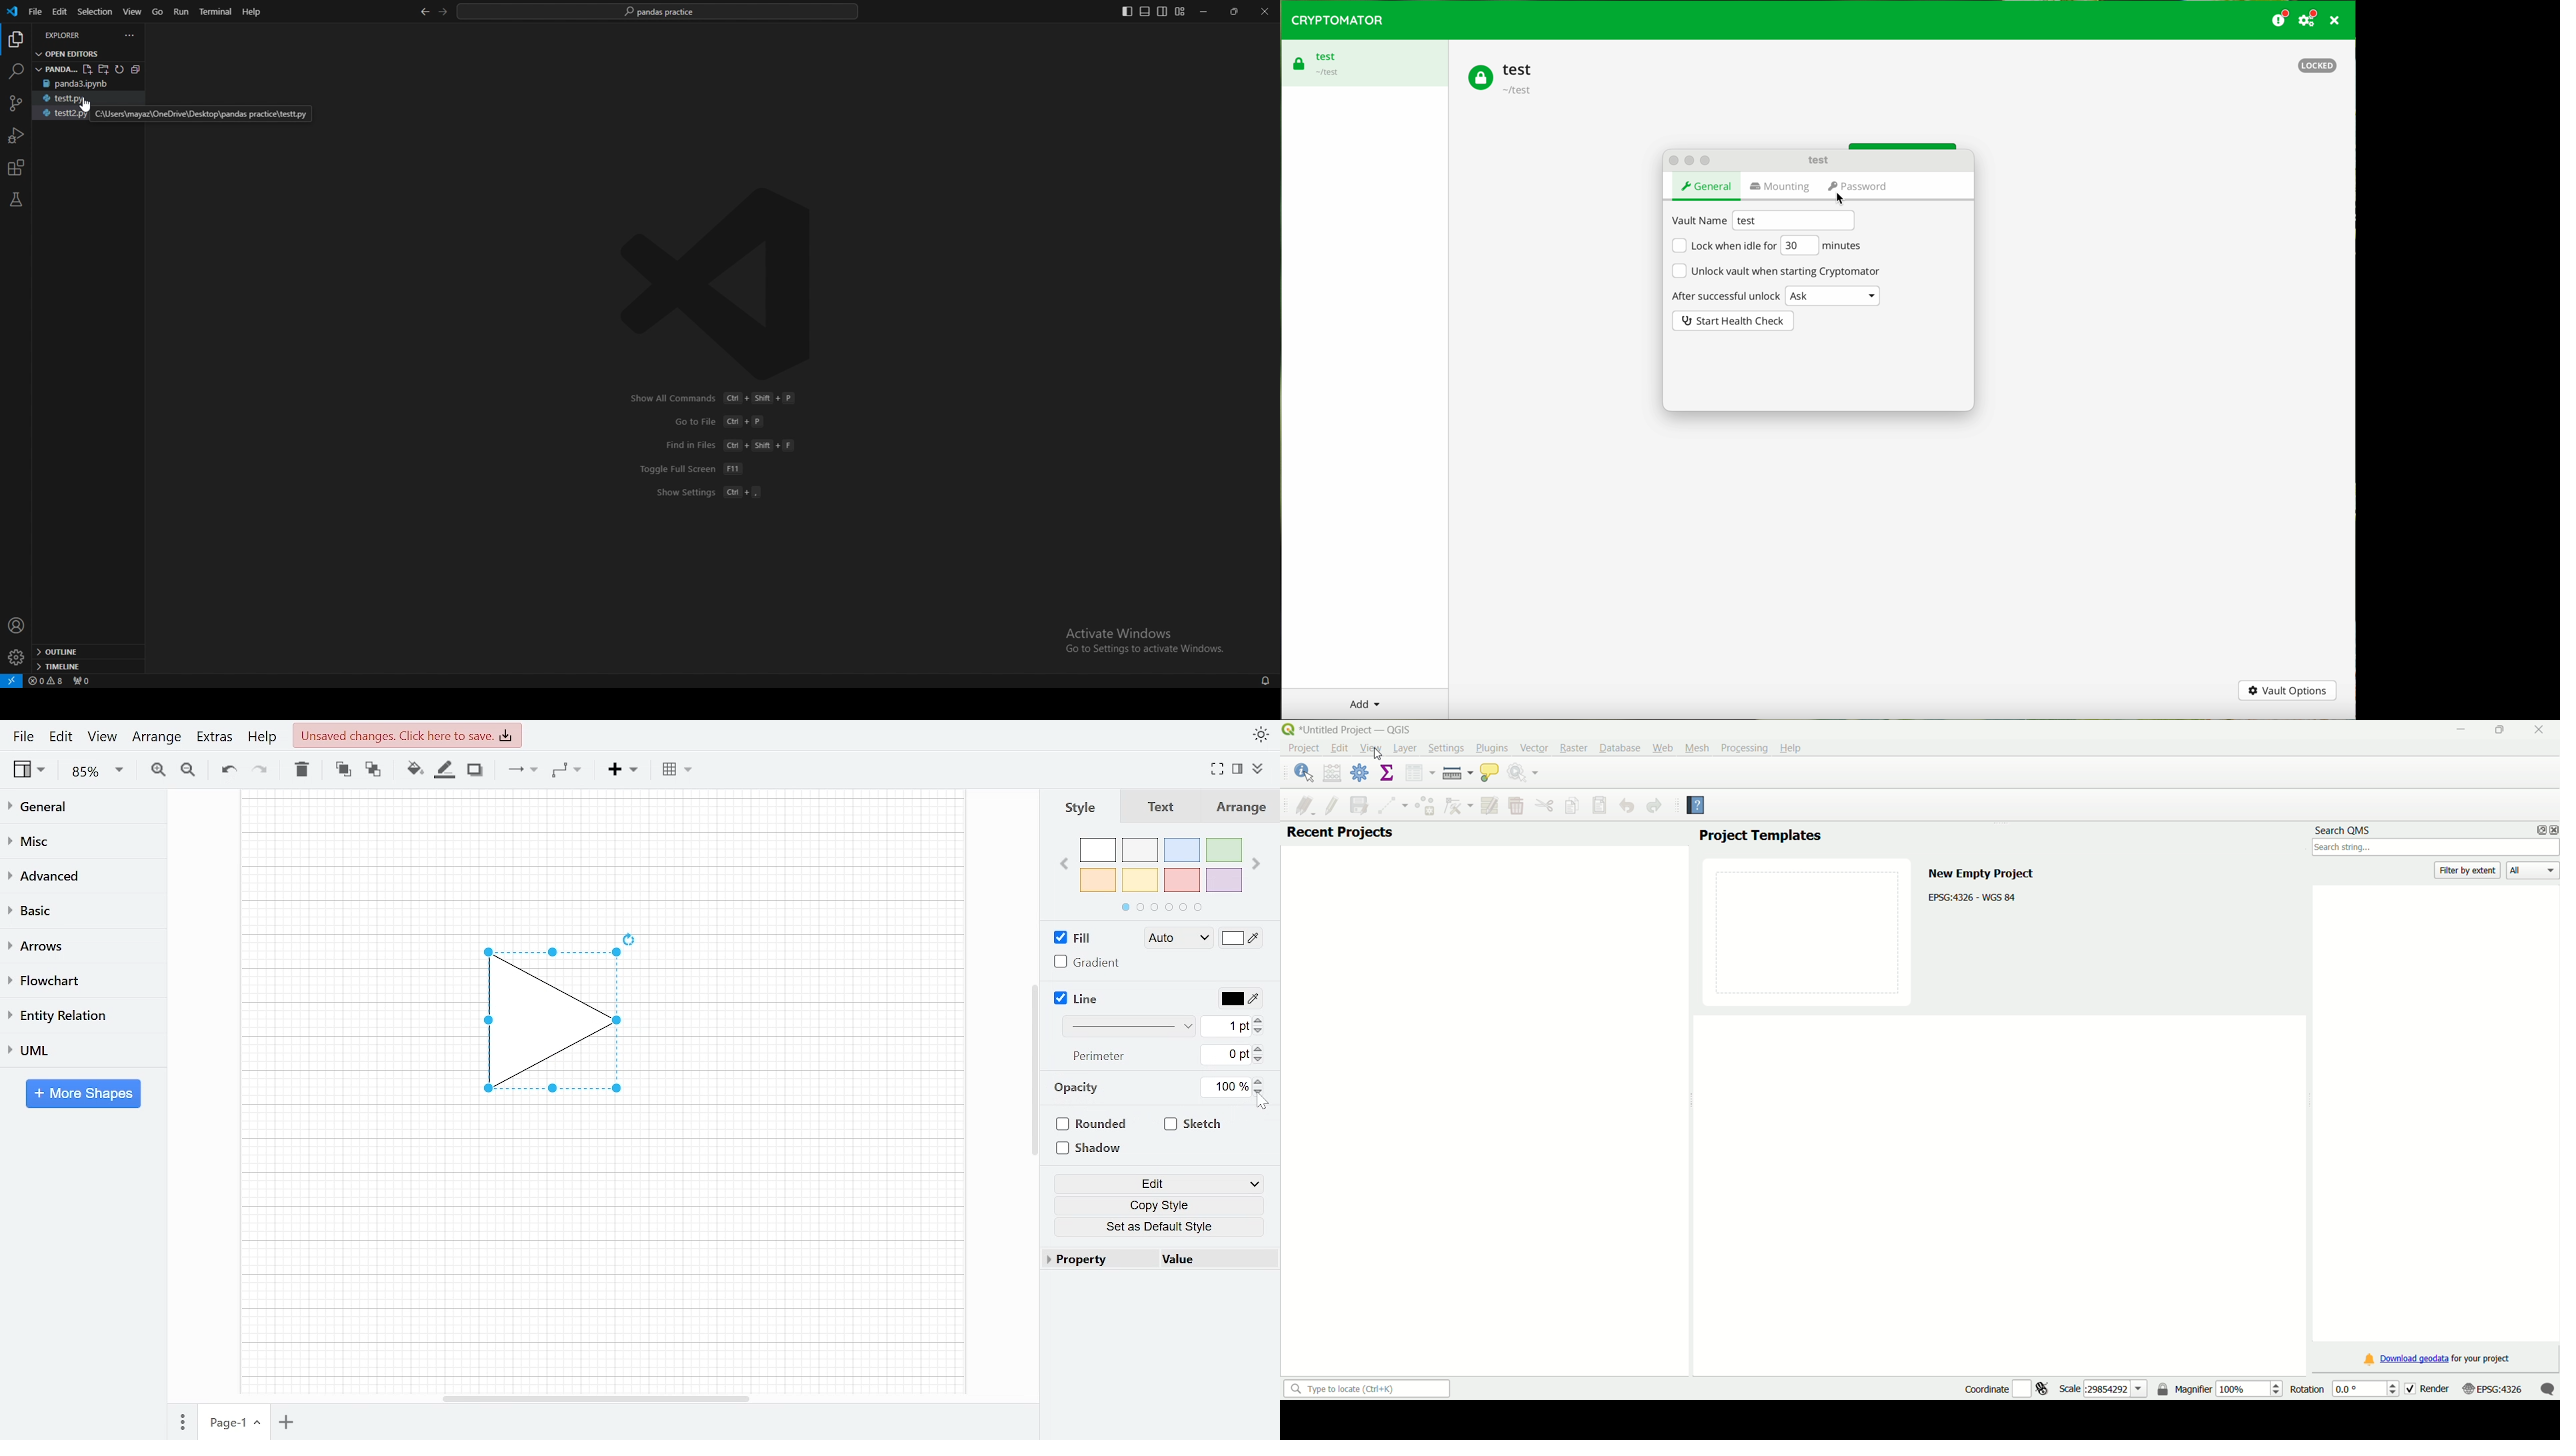 Image resolution: width=2576 pixels, height=1456 pixels. What do you see at coordinates (1078, 938) in the screenshot?
I see `Fill` at bounding box center [1078, 938].